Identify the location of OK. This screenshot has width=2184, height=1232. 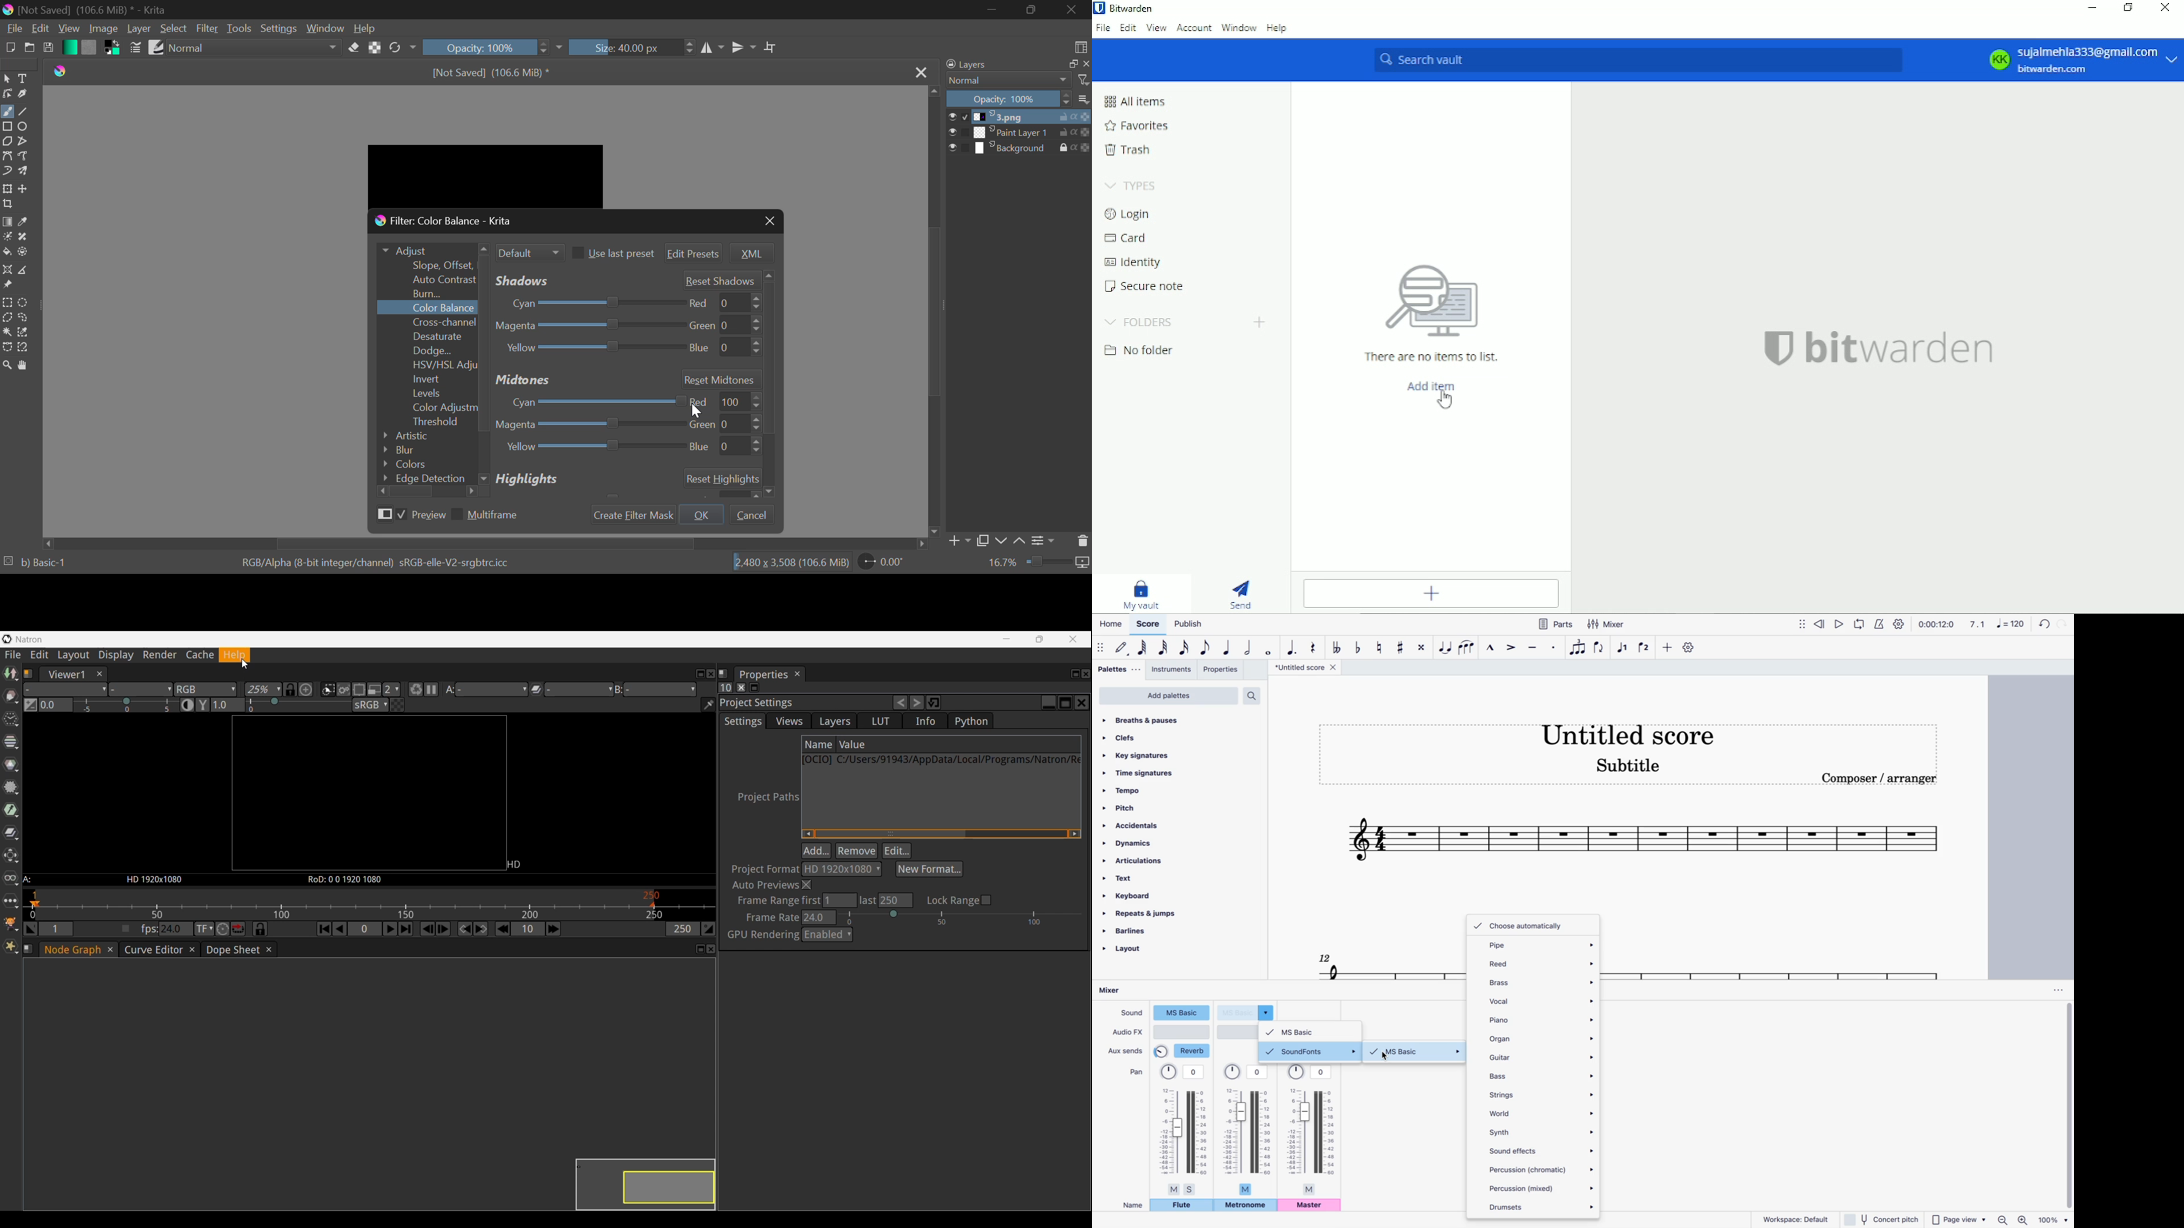
(700, 514).